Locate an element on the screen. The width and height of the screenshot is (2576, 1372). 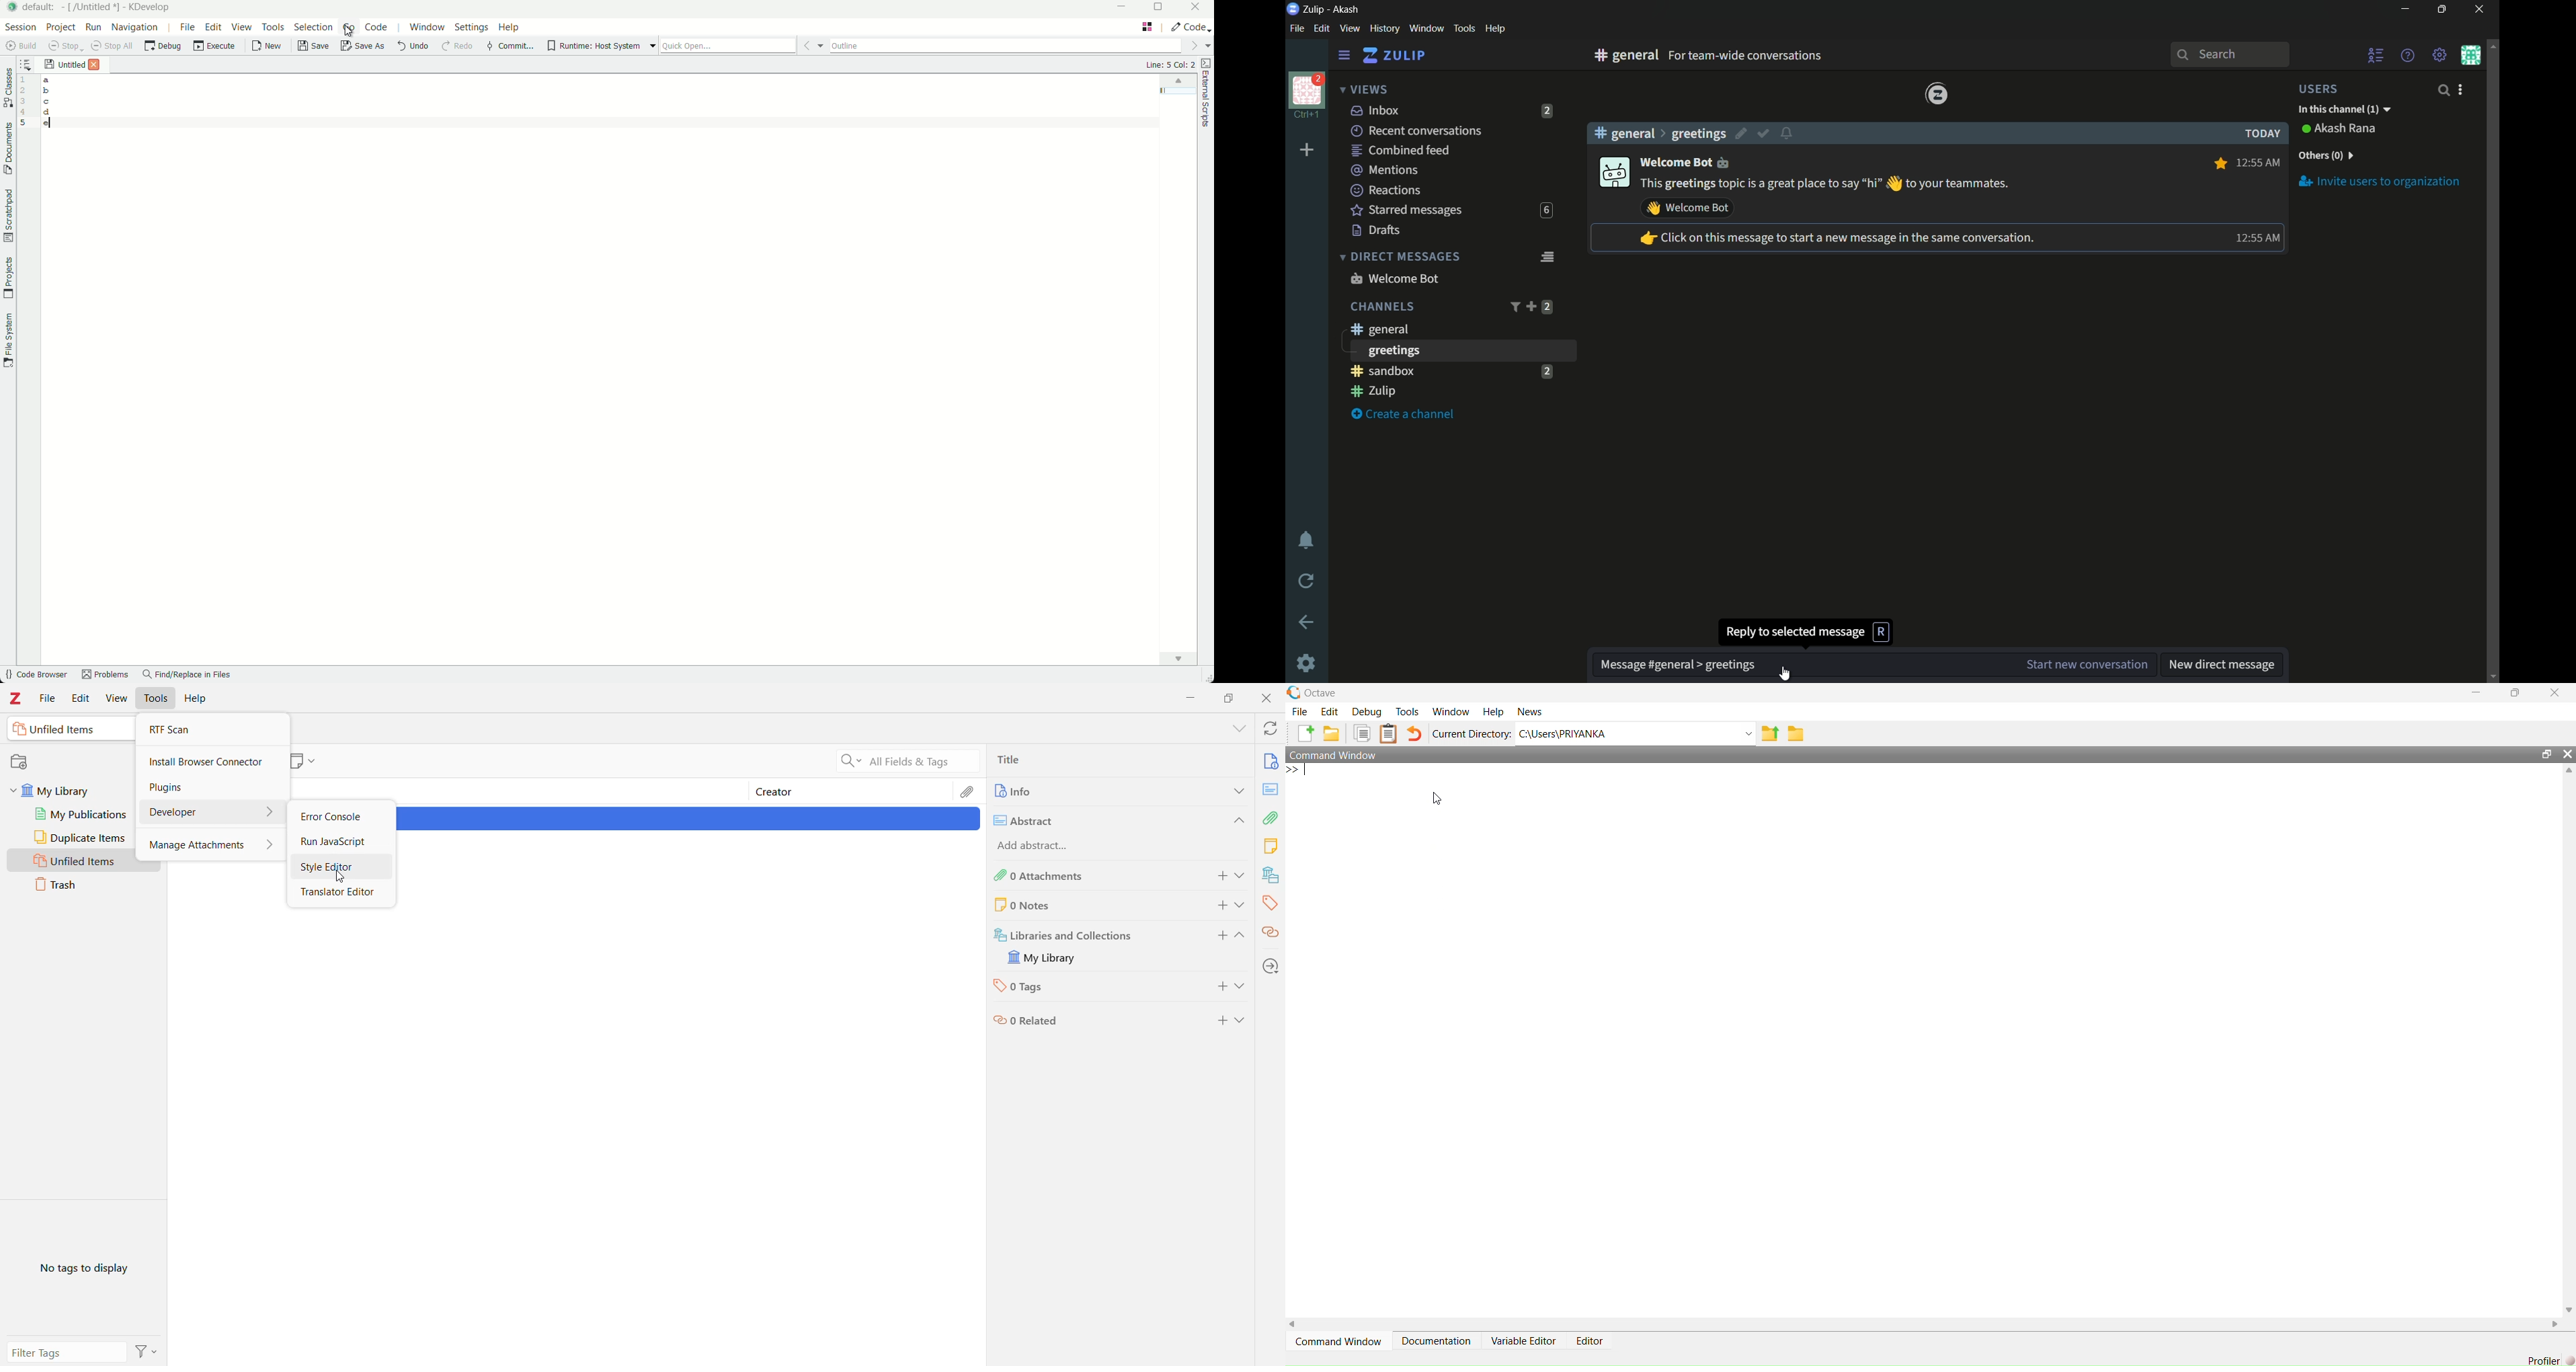
redo is located at coordinates (457, 47).